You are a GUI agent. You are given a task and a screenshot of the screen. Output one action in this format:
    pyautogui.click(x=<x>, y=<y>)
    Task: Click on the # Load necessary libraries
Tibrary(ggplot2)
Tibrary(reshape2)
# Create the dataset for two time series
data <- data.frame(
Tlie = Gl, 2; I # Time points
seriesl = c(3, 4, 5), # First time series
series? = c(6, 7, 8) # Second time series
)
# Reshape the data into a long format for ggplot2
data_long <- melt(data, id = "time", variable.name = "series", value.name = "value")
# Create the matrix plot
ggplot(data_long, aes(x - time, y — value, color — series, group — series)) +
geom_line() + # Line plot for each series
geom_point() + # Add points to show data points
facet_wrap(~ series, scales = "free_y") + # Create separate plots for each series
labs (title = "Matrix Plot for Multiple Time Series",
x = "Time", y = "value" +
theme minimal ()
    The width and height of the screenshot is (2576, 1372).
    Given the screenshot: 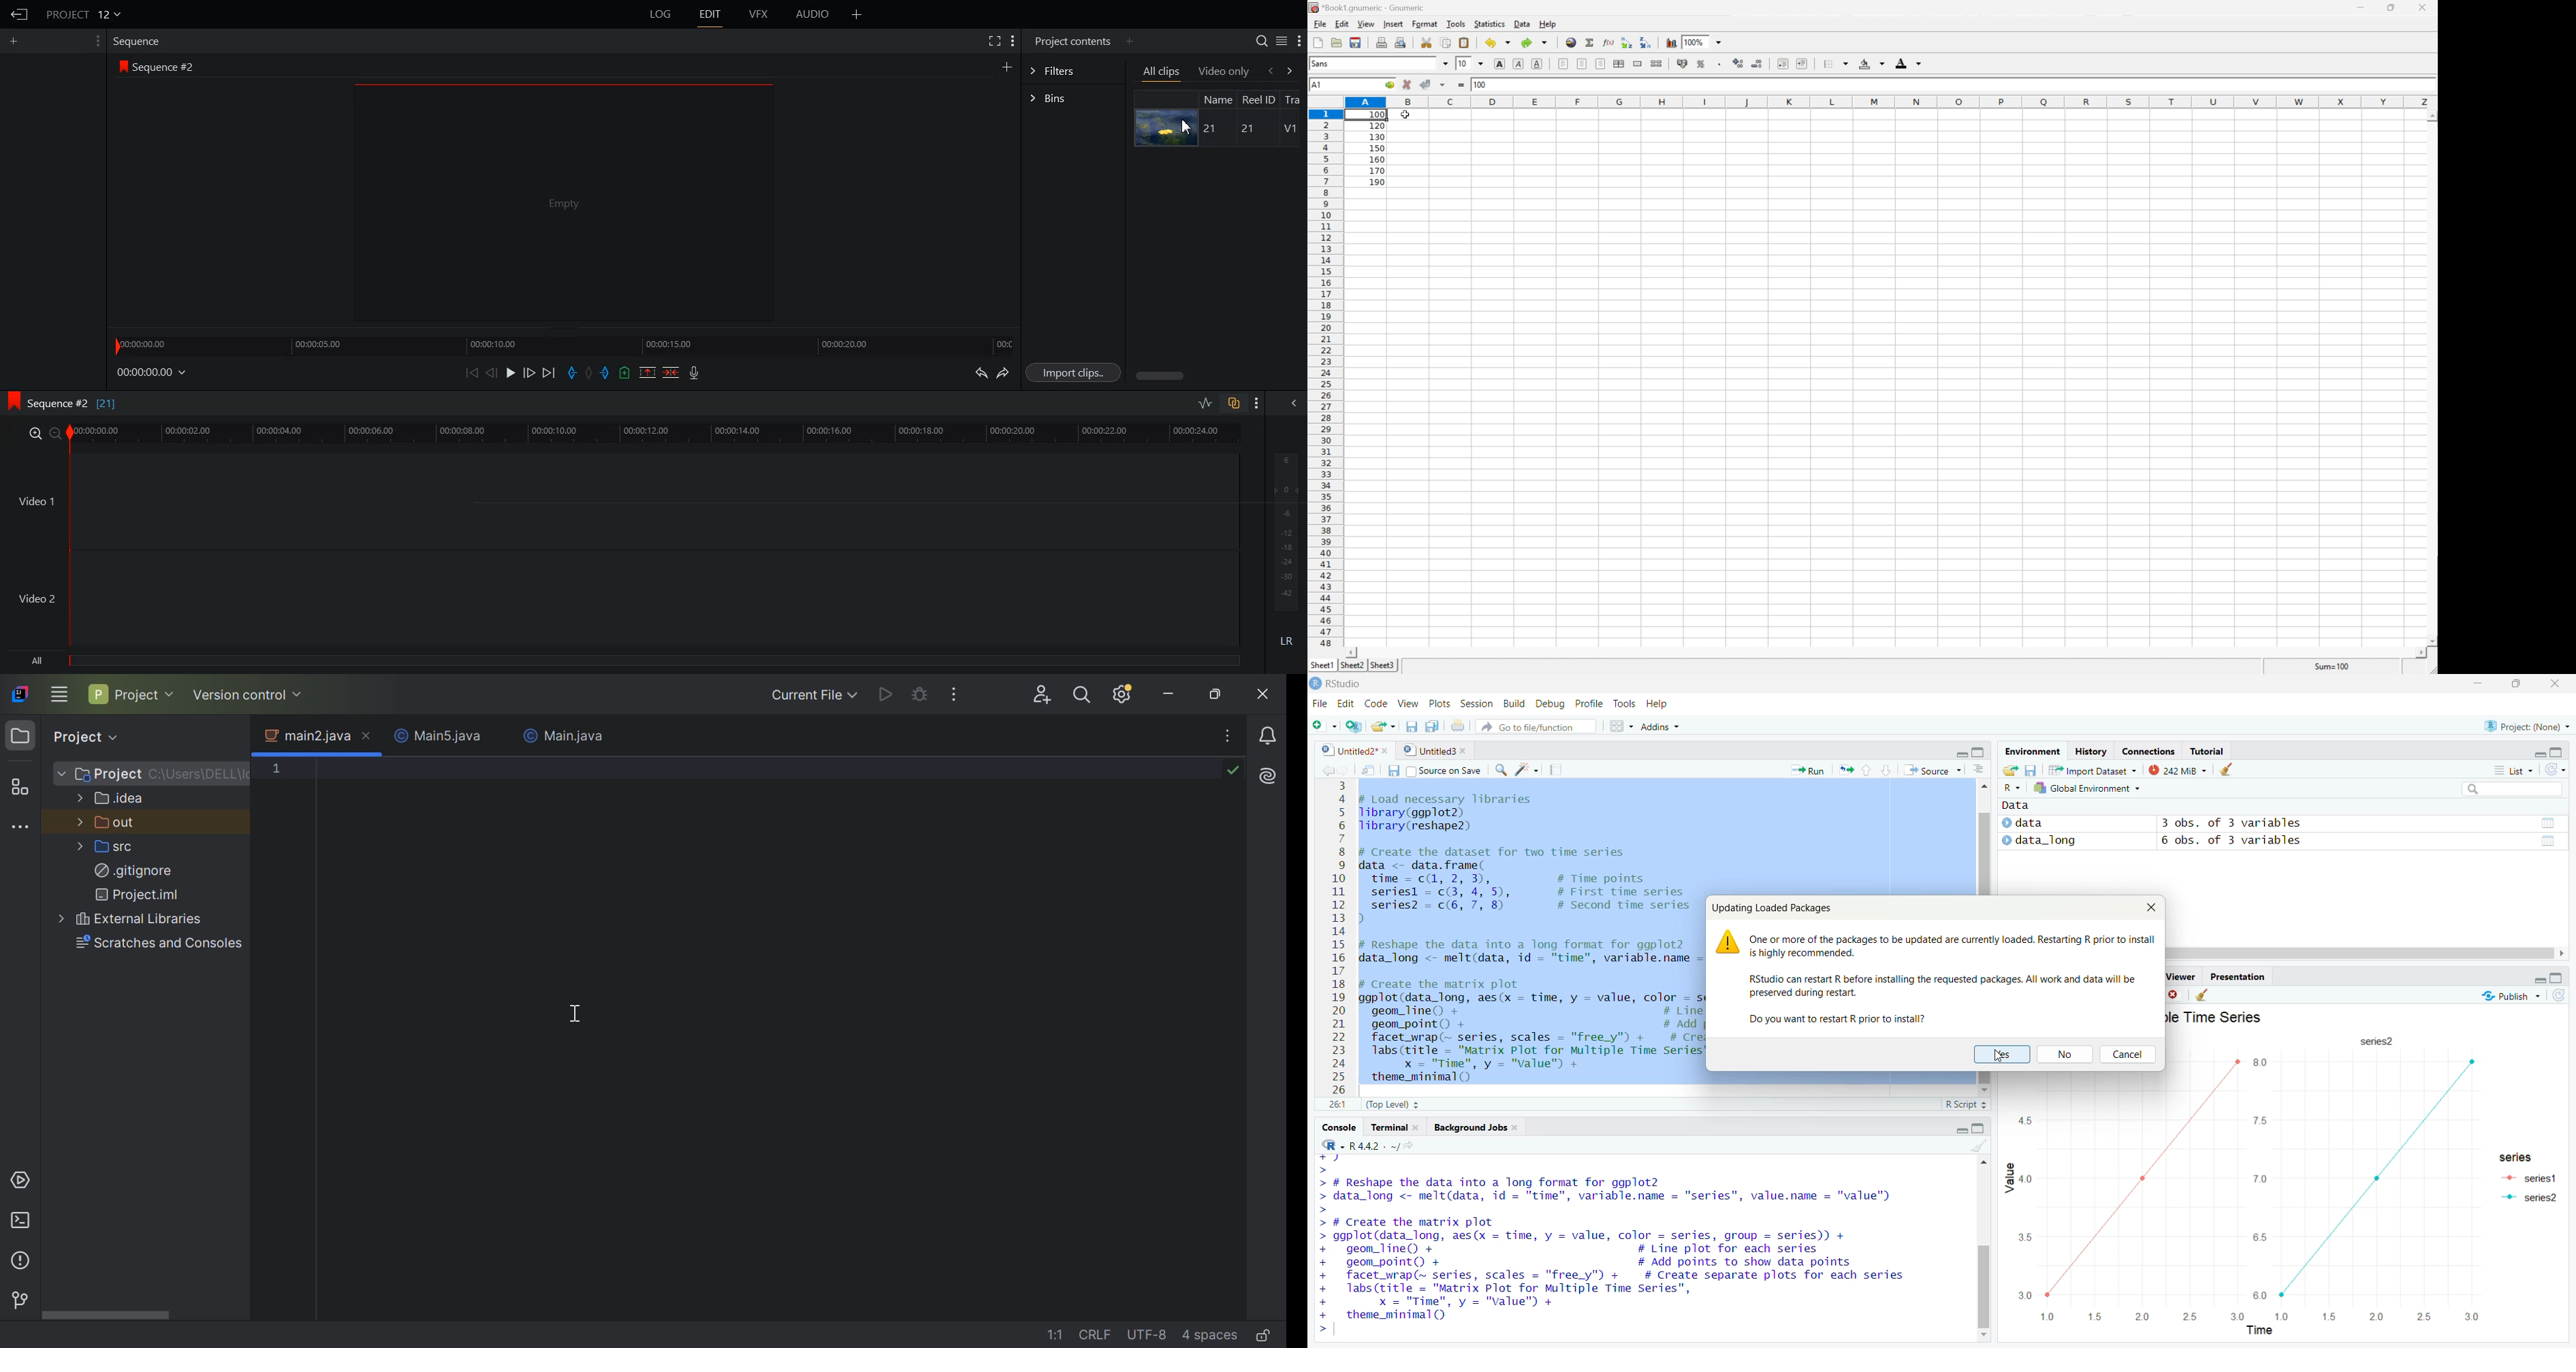 What is the action you would take?
    pyautogui.click(x=1531, y=936)
    